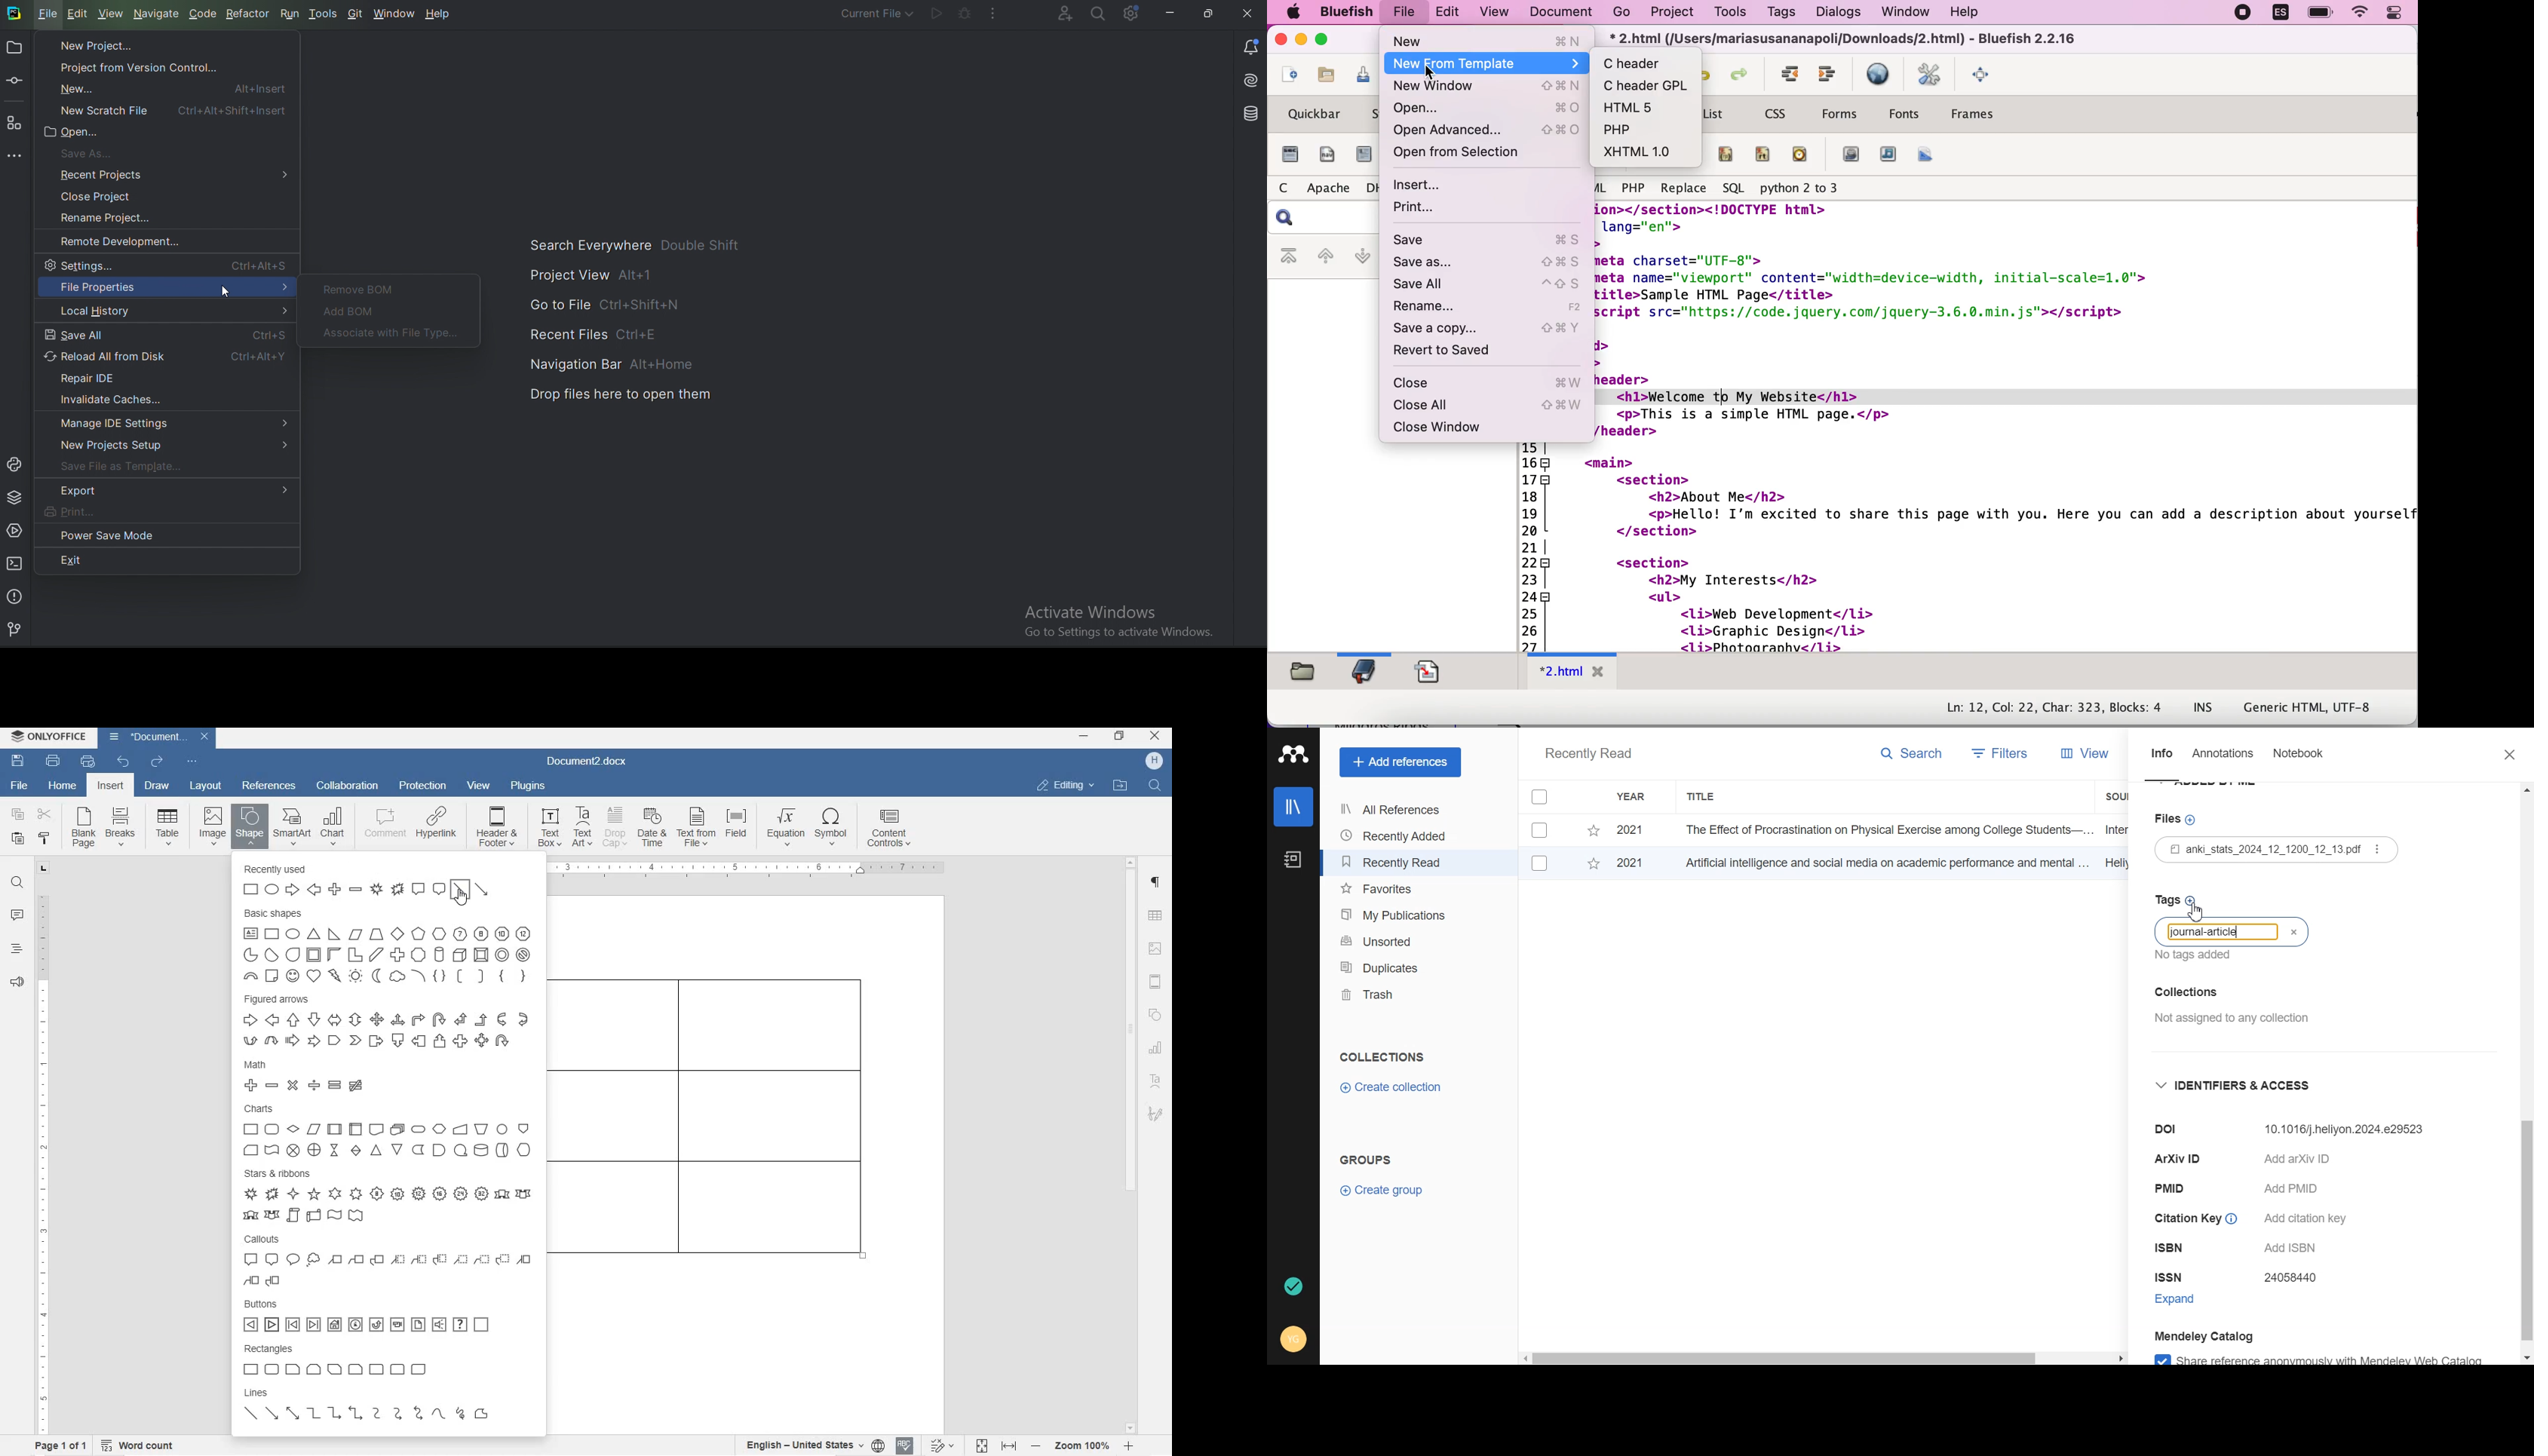  What do you see at coordinates (1491, 262) in the screenshot?
I see `save as` at bounding box center [1491, 262].